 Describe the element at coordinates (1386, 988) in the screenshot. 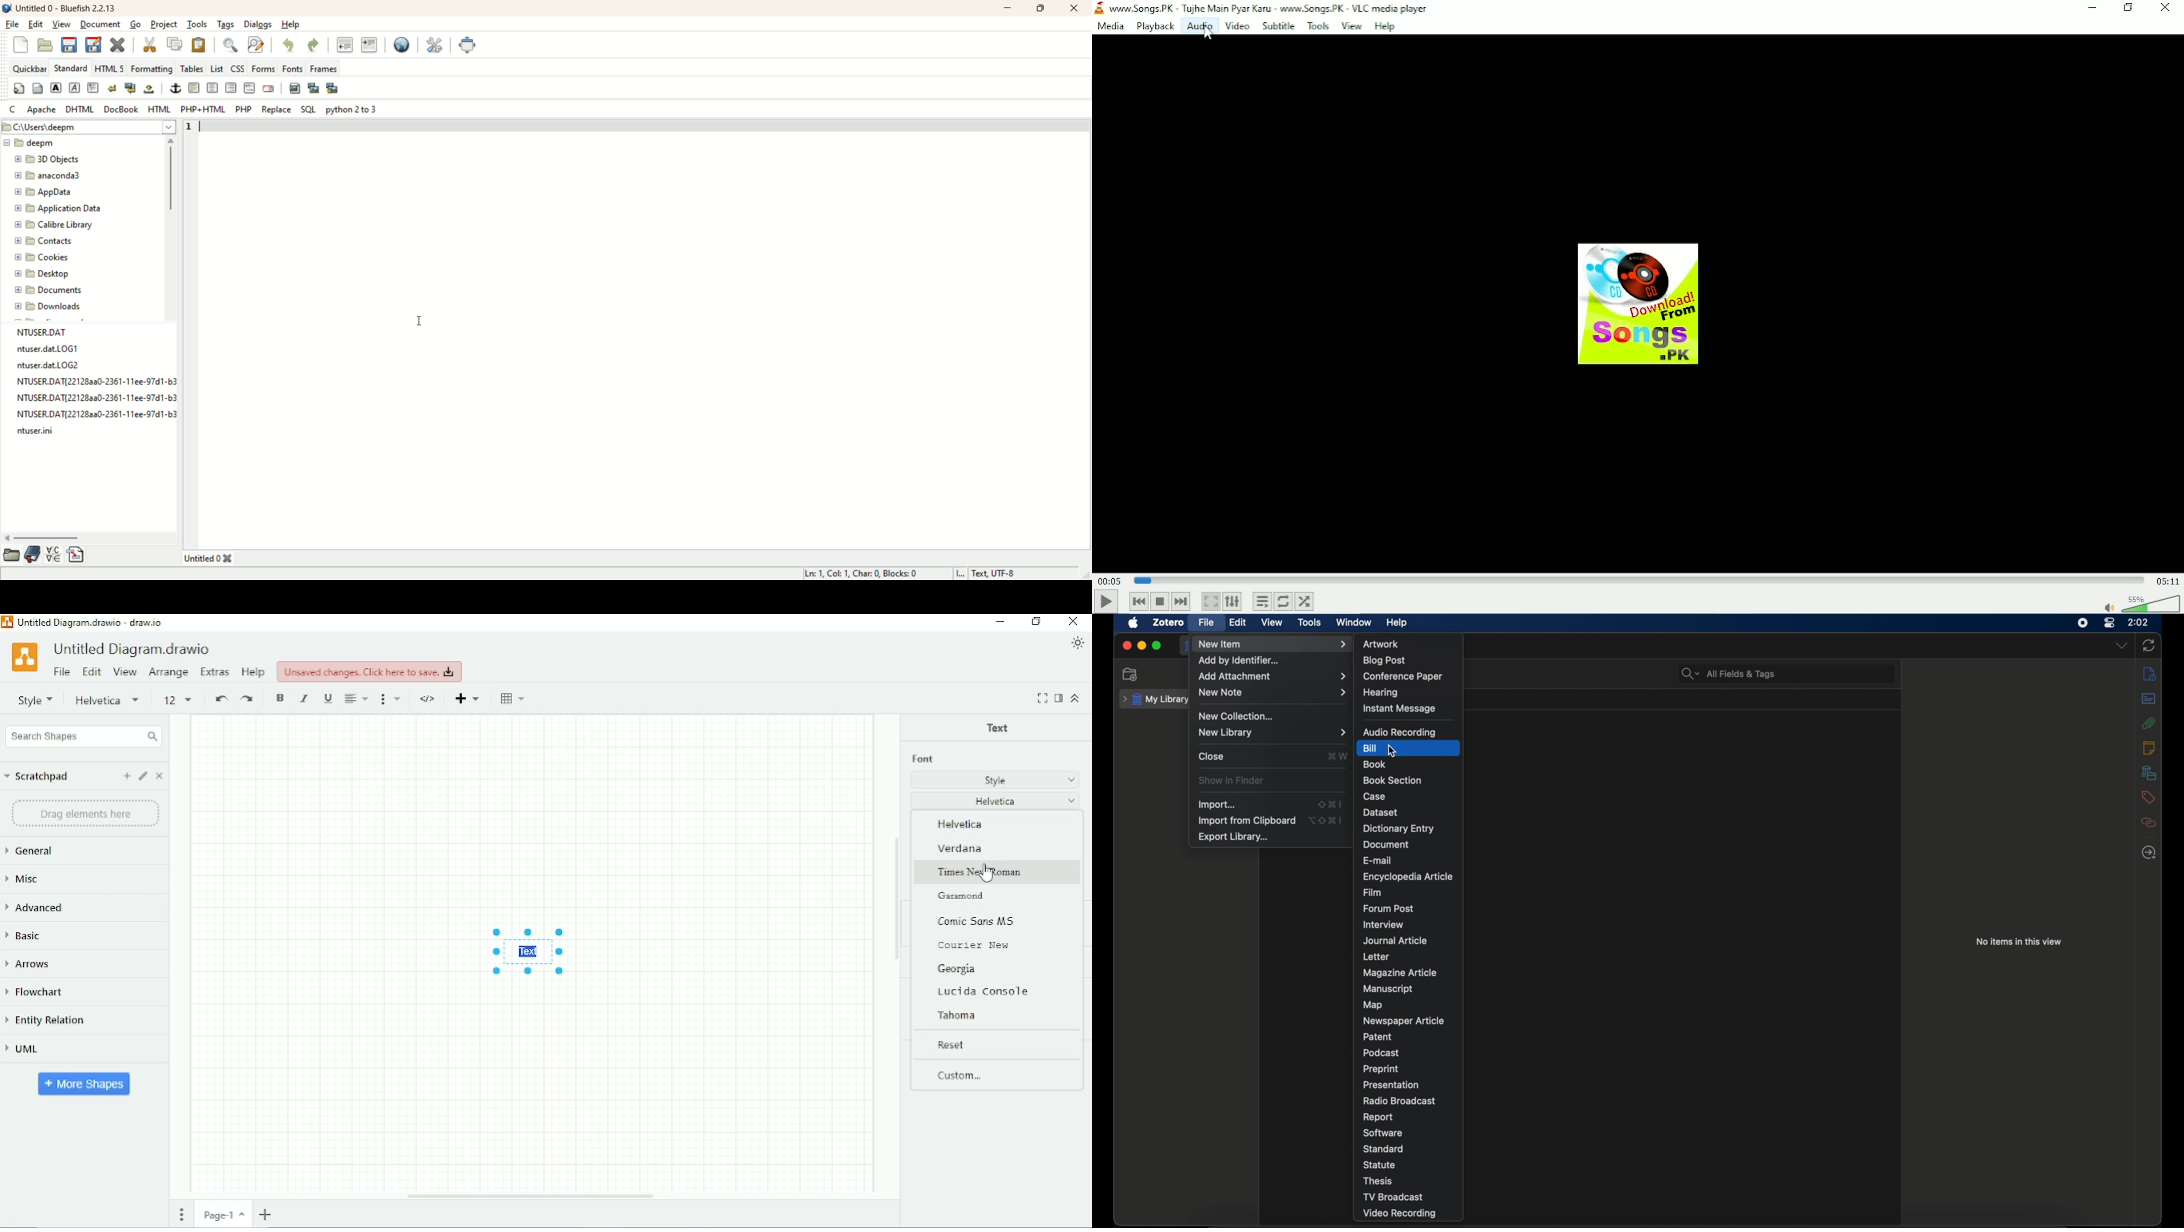

I see `manuscript` at that location.